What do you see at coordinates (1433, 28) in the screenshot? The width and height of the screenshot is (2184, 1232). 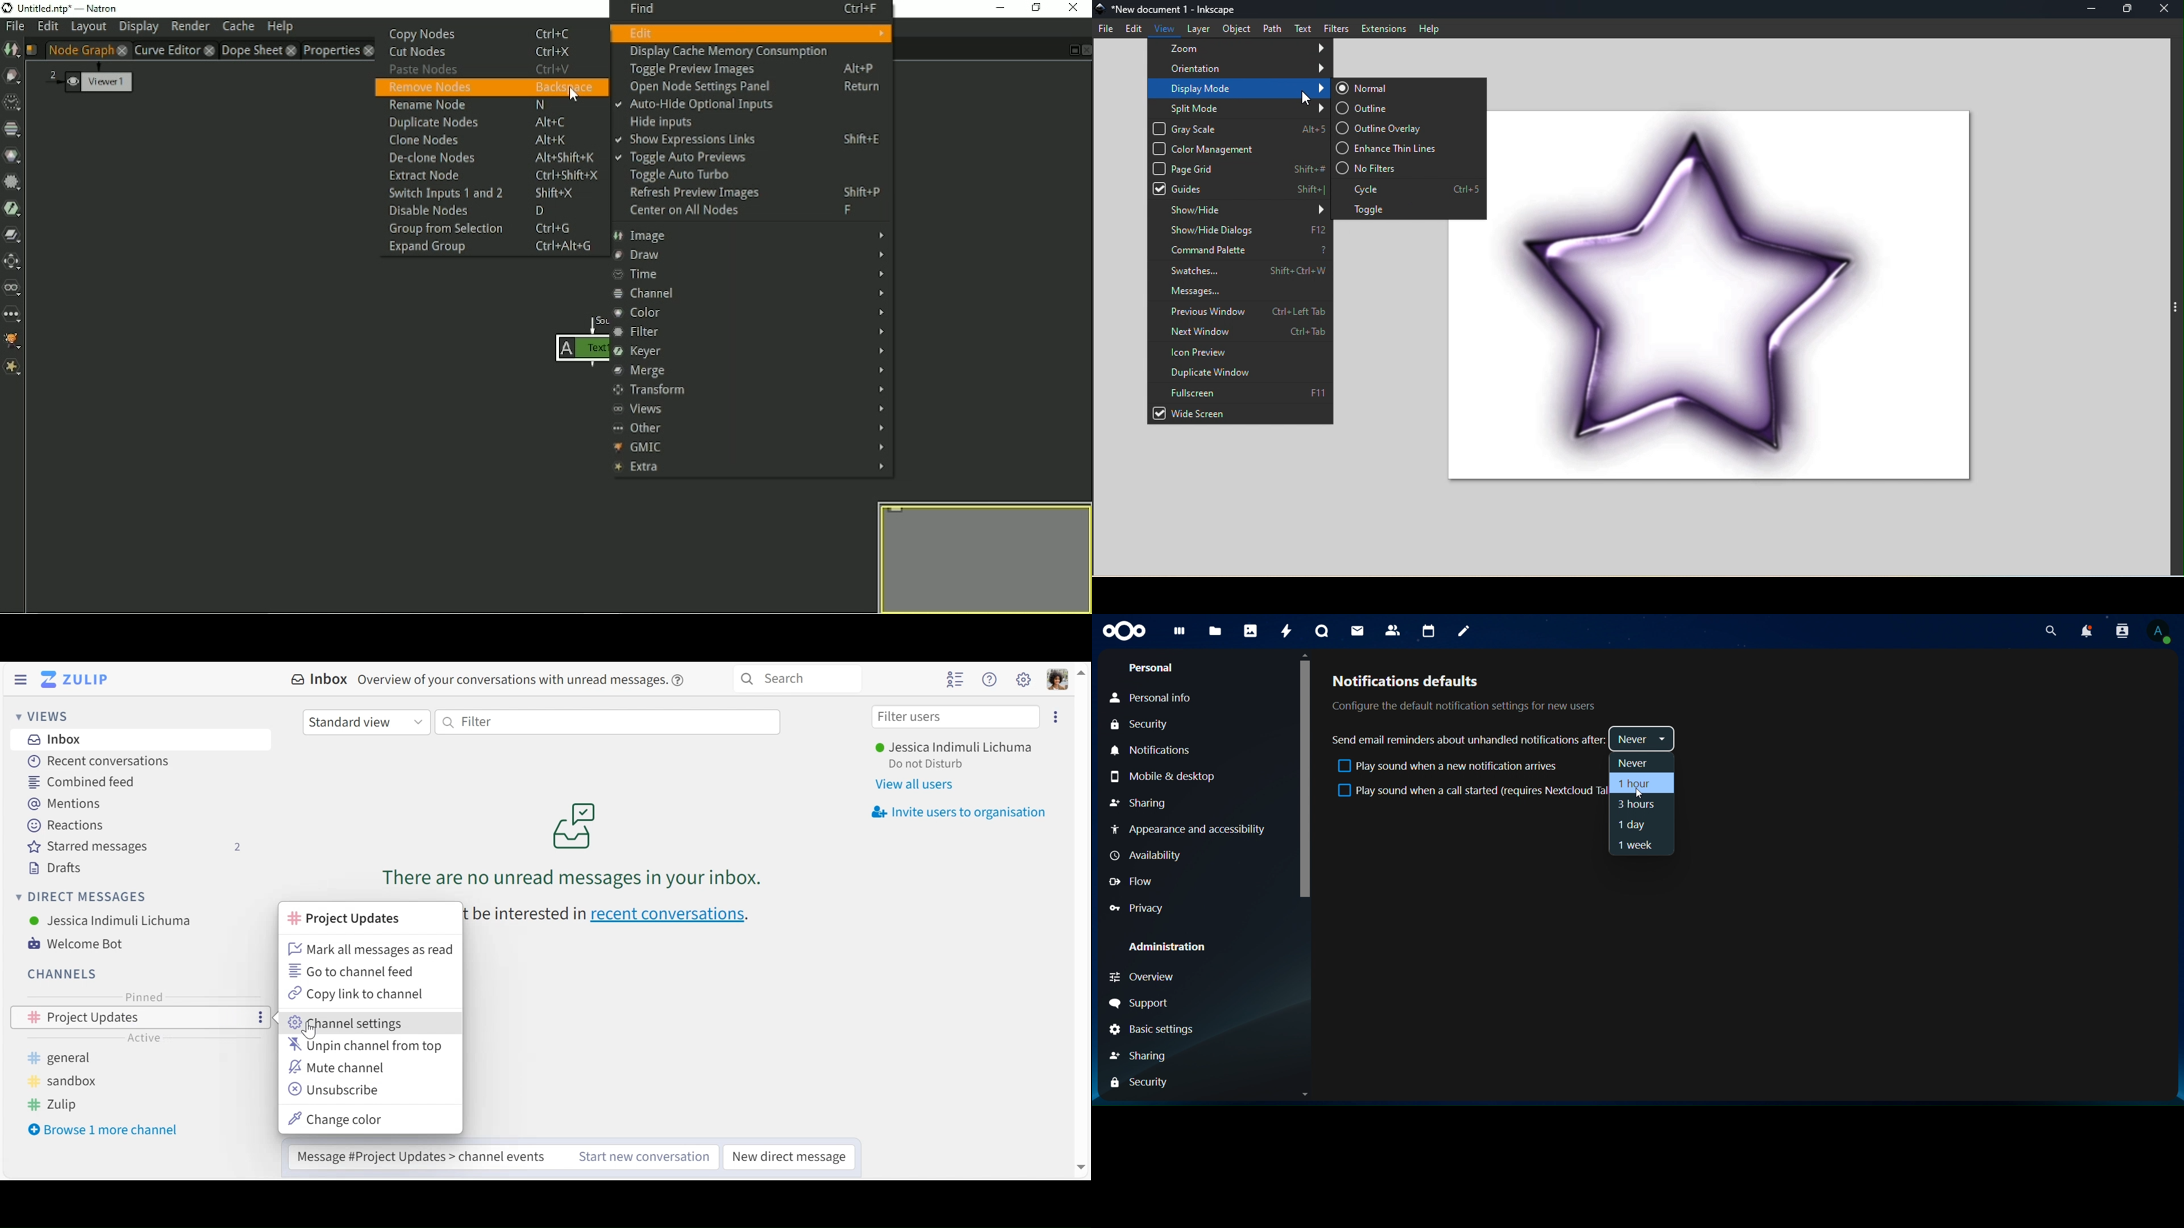 I see `help` at bounding box center [1433, 28].